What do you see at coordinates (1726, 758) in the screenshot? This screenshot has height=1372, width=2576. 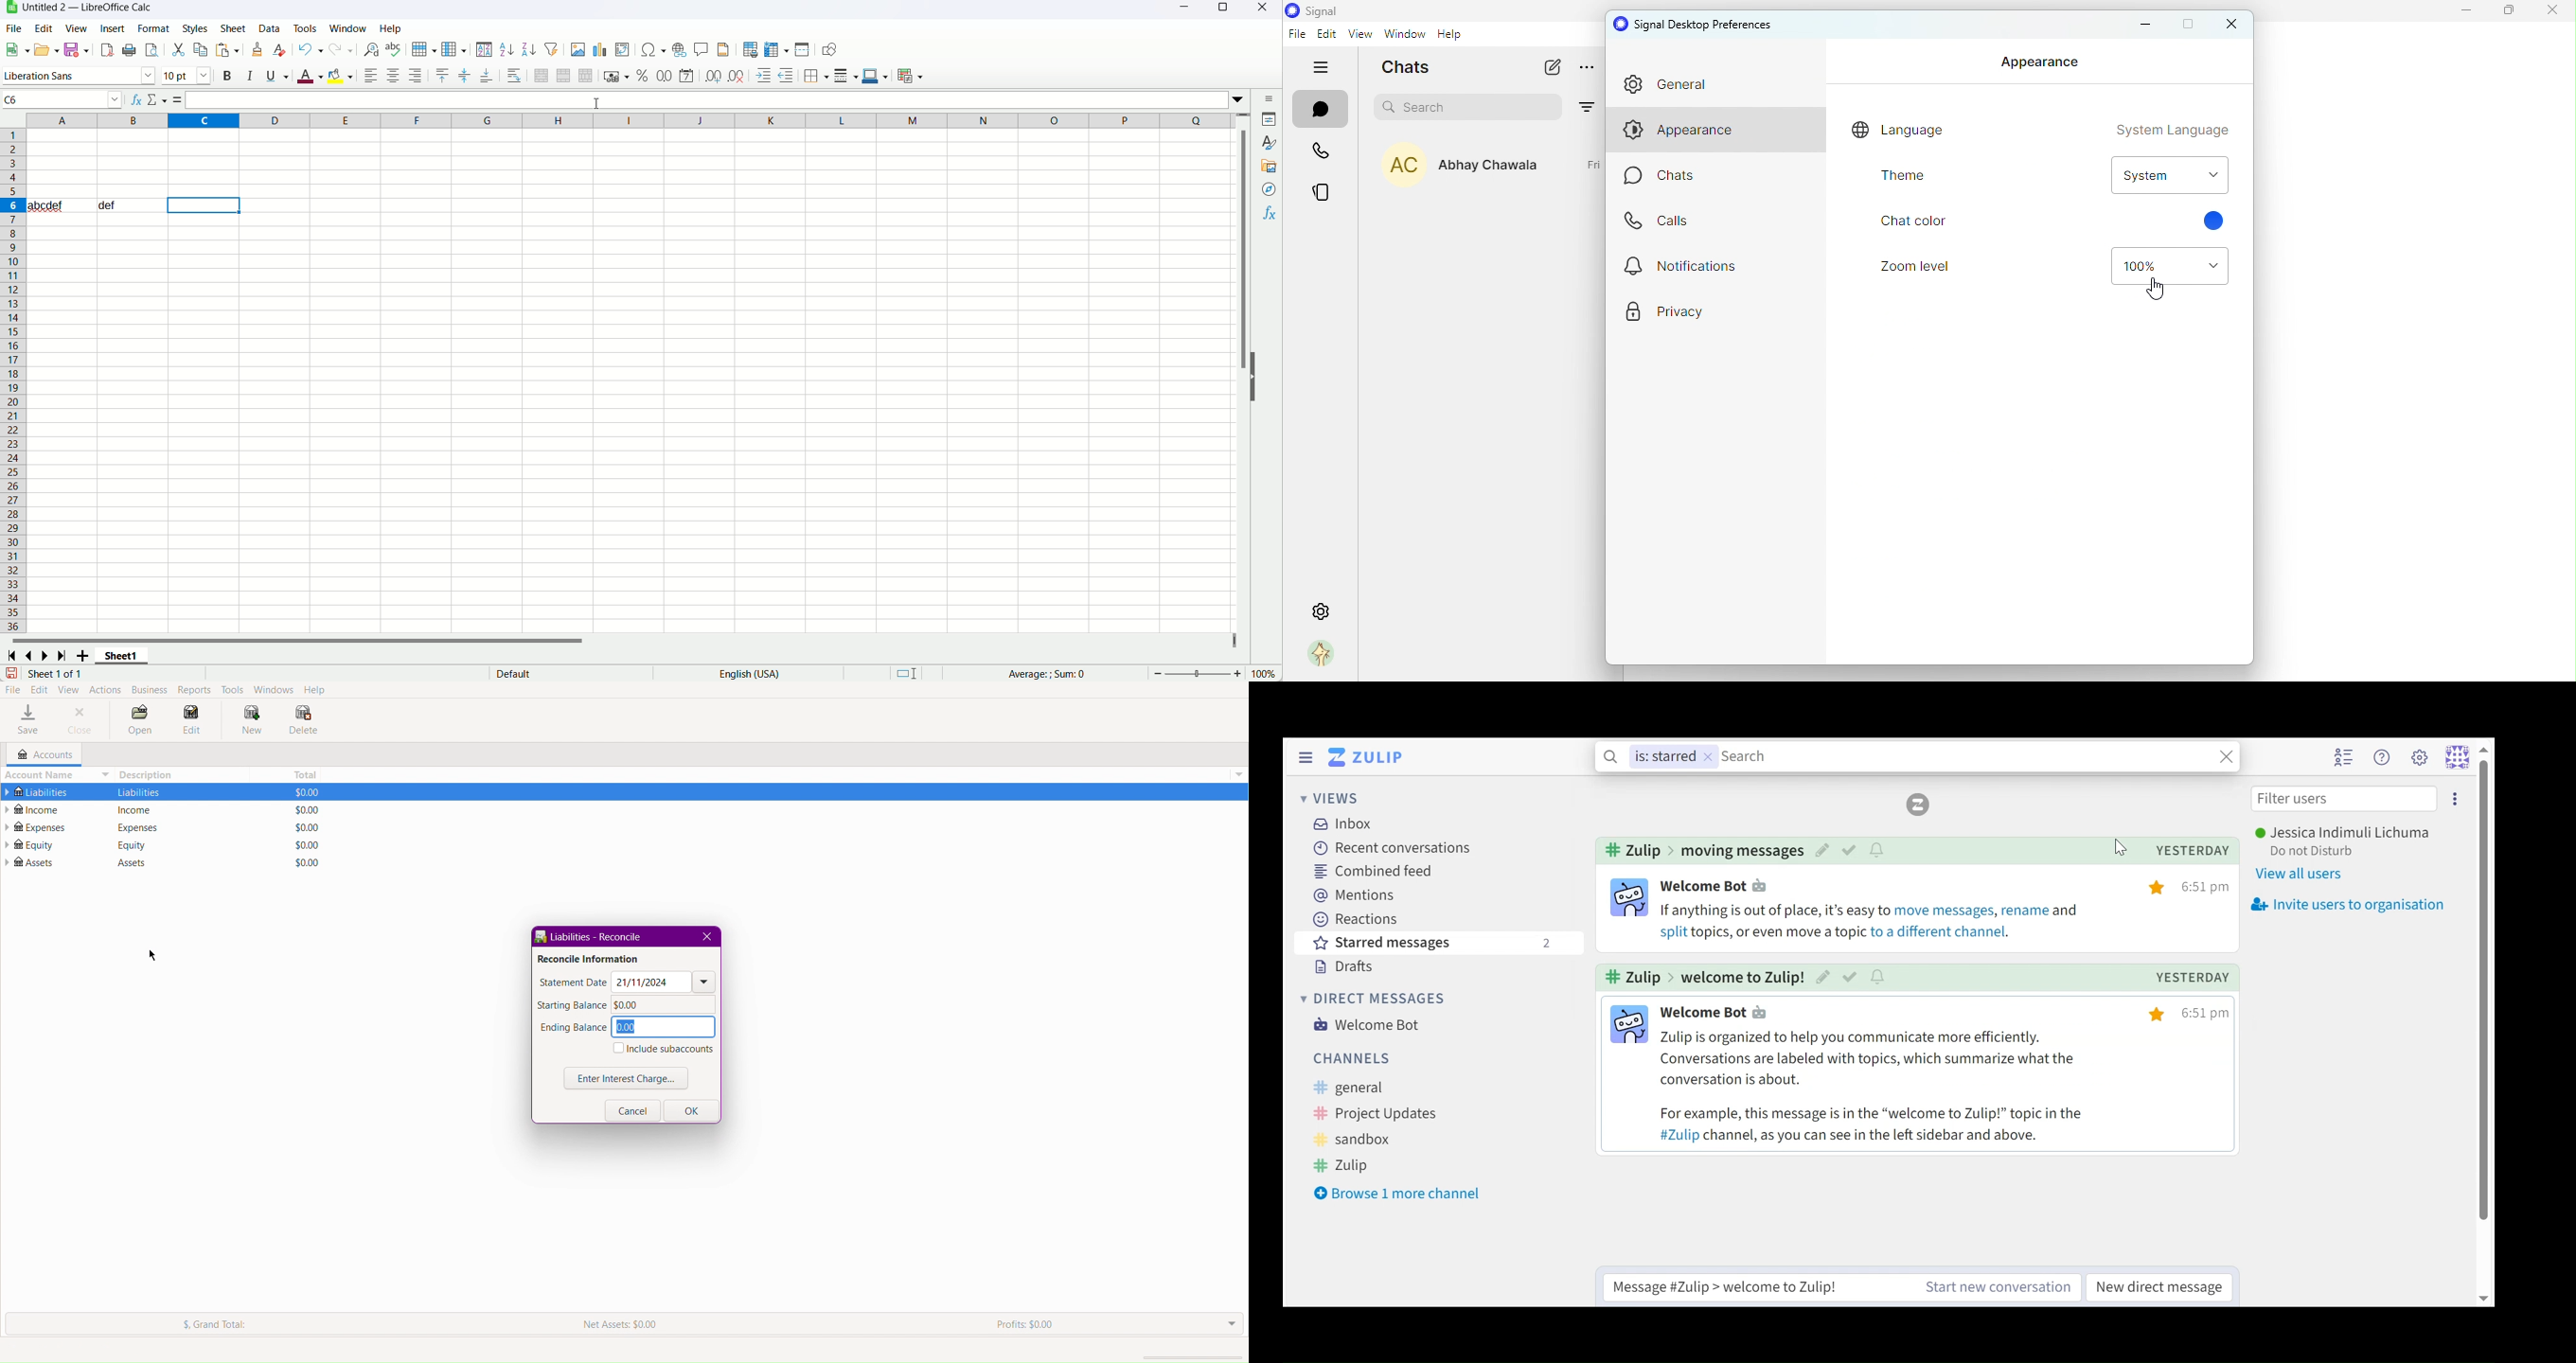 I see `Search` at bounding box center [1726, 758].